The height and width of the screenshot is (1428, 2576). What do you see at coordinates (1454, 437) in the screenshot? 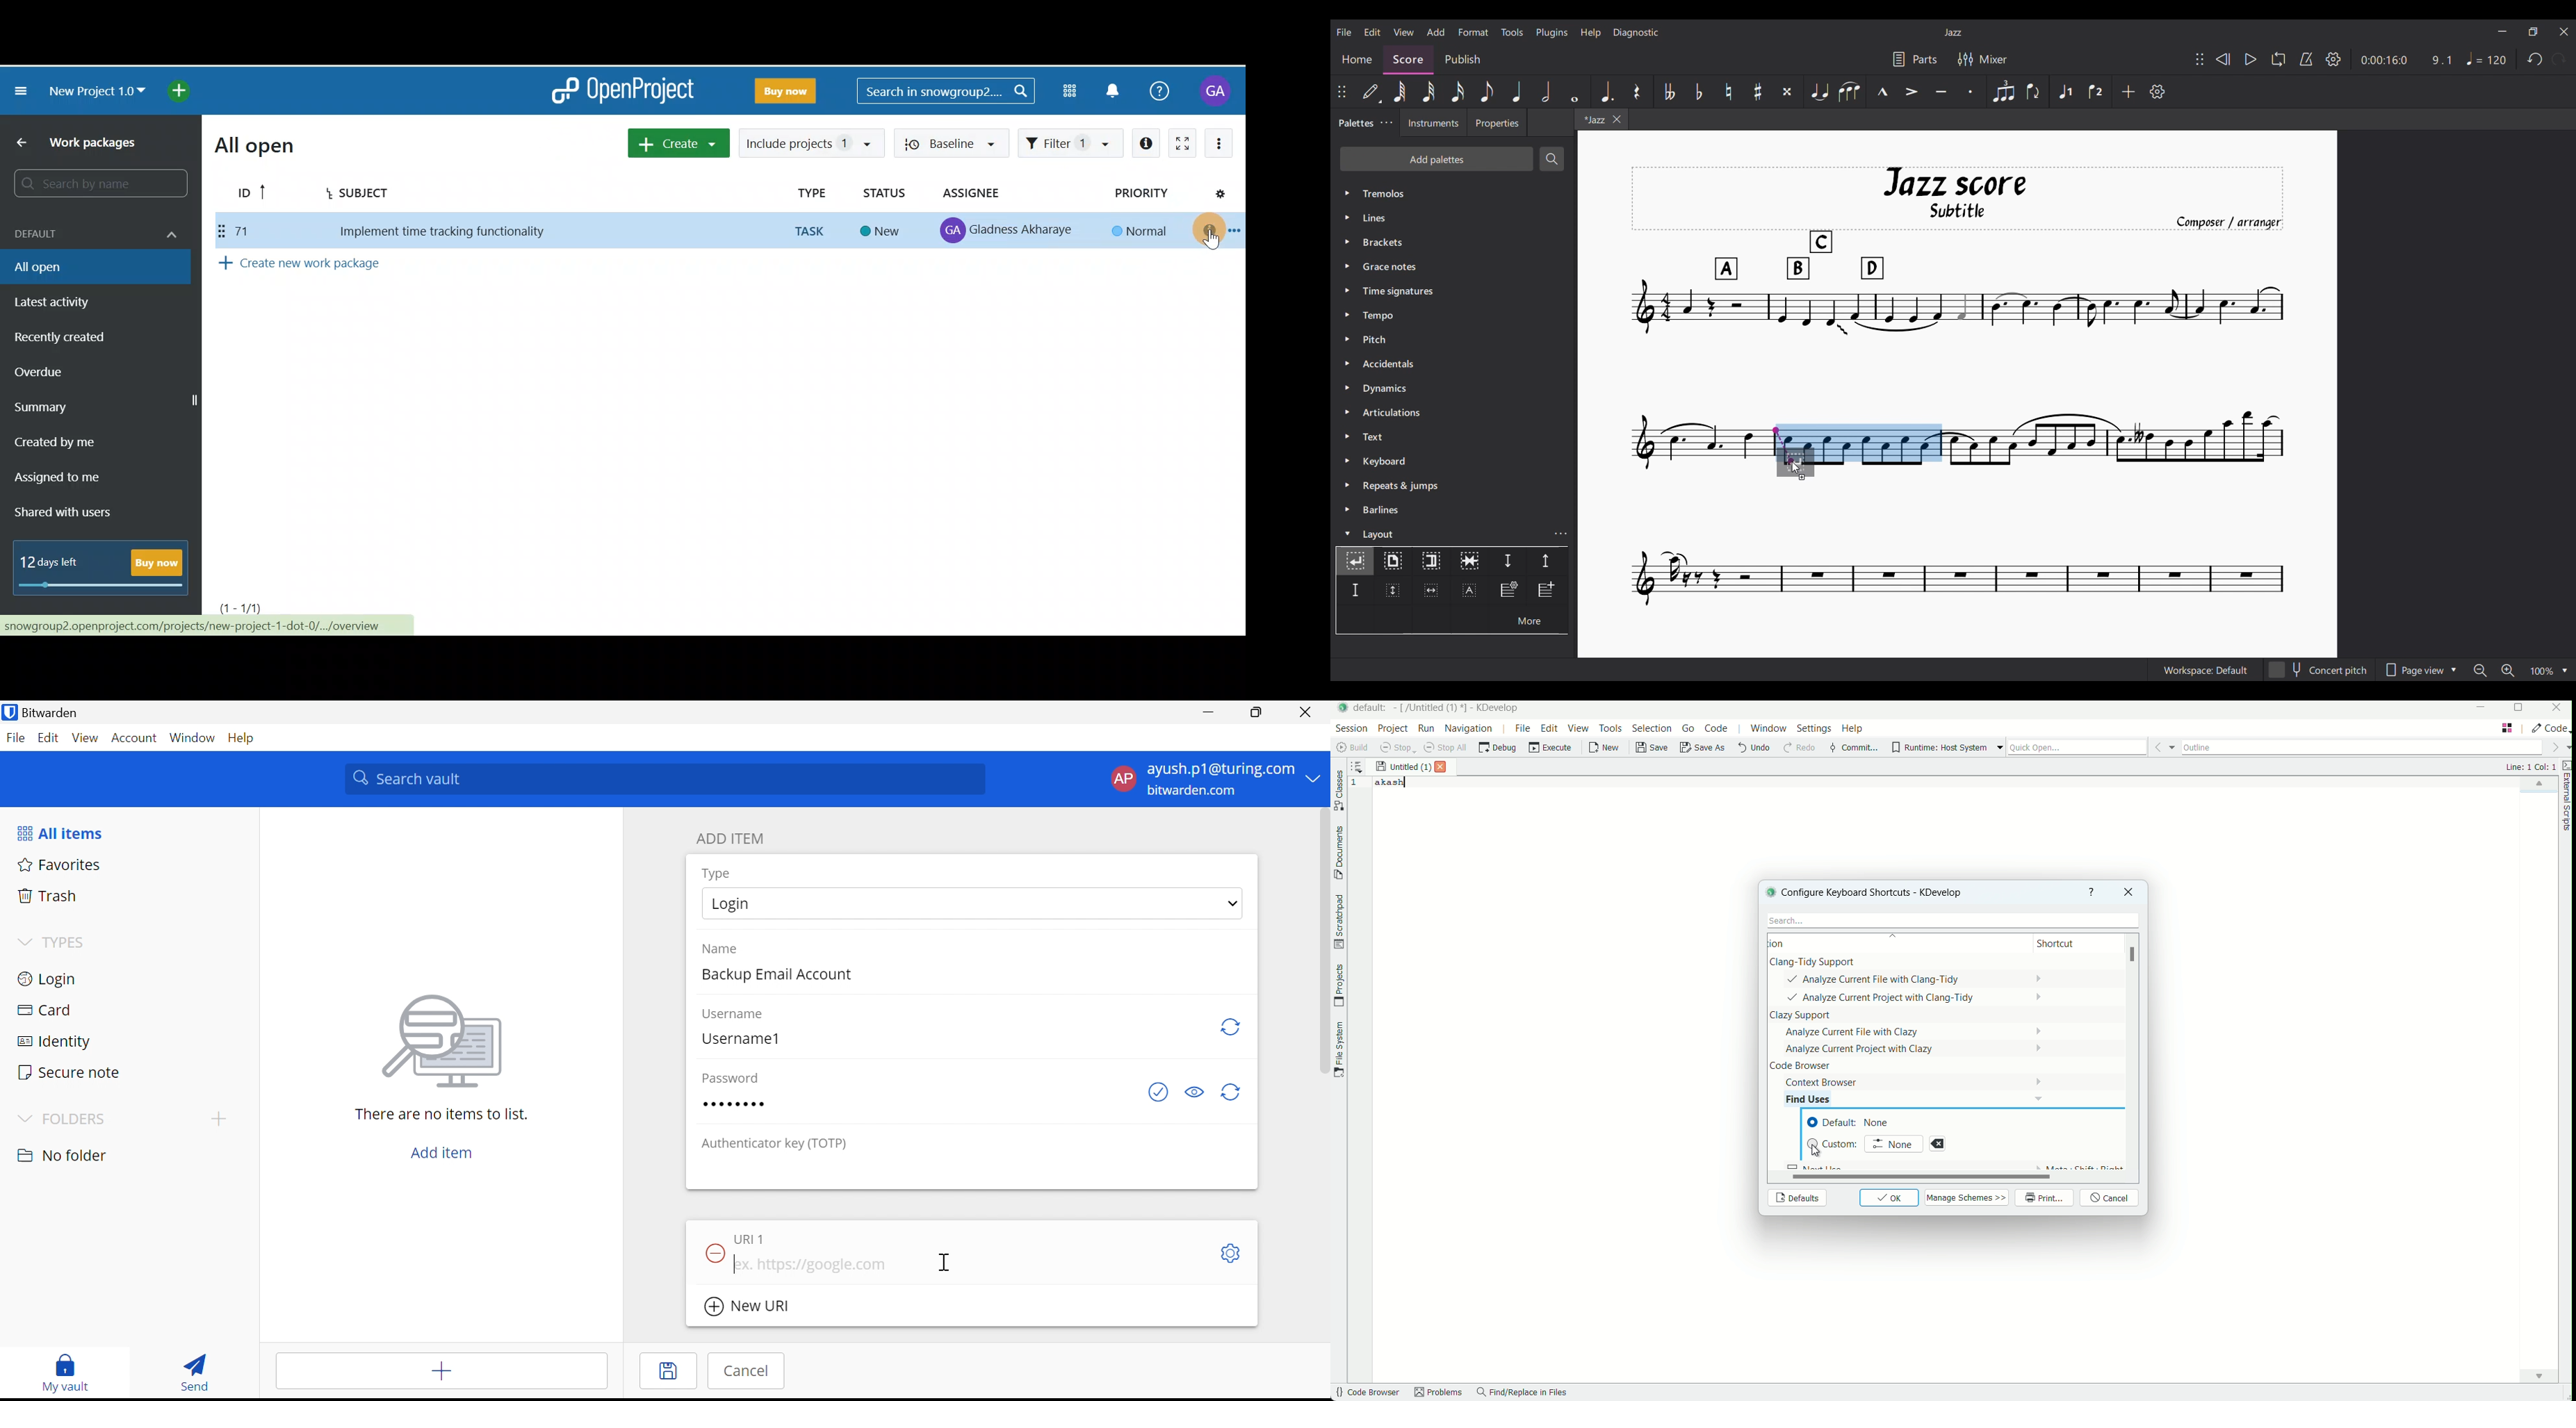
I see `Text` at bounding box center [1454, 437].